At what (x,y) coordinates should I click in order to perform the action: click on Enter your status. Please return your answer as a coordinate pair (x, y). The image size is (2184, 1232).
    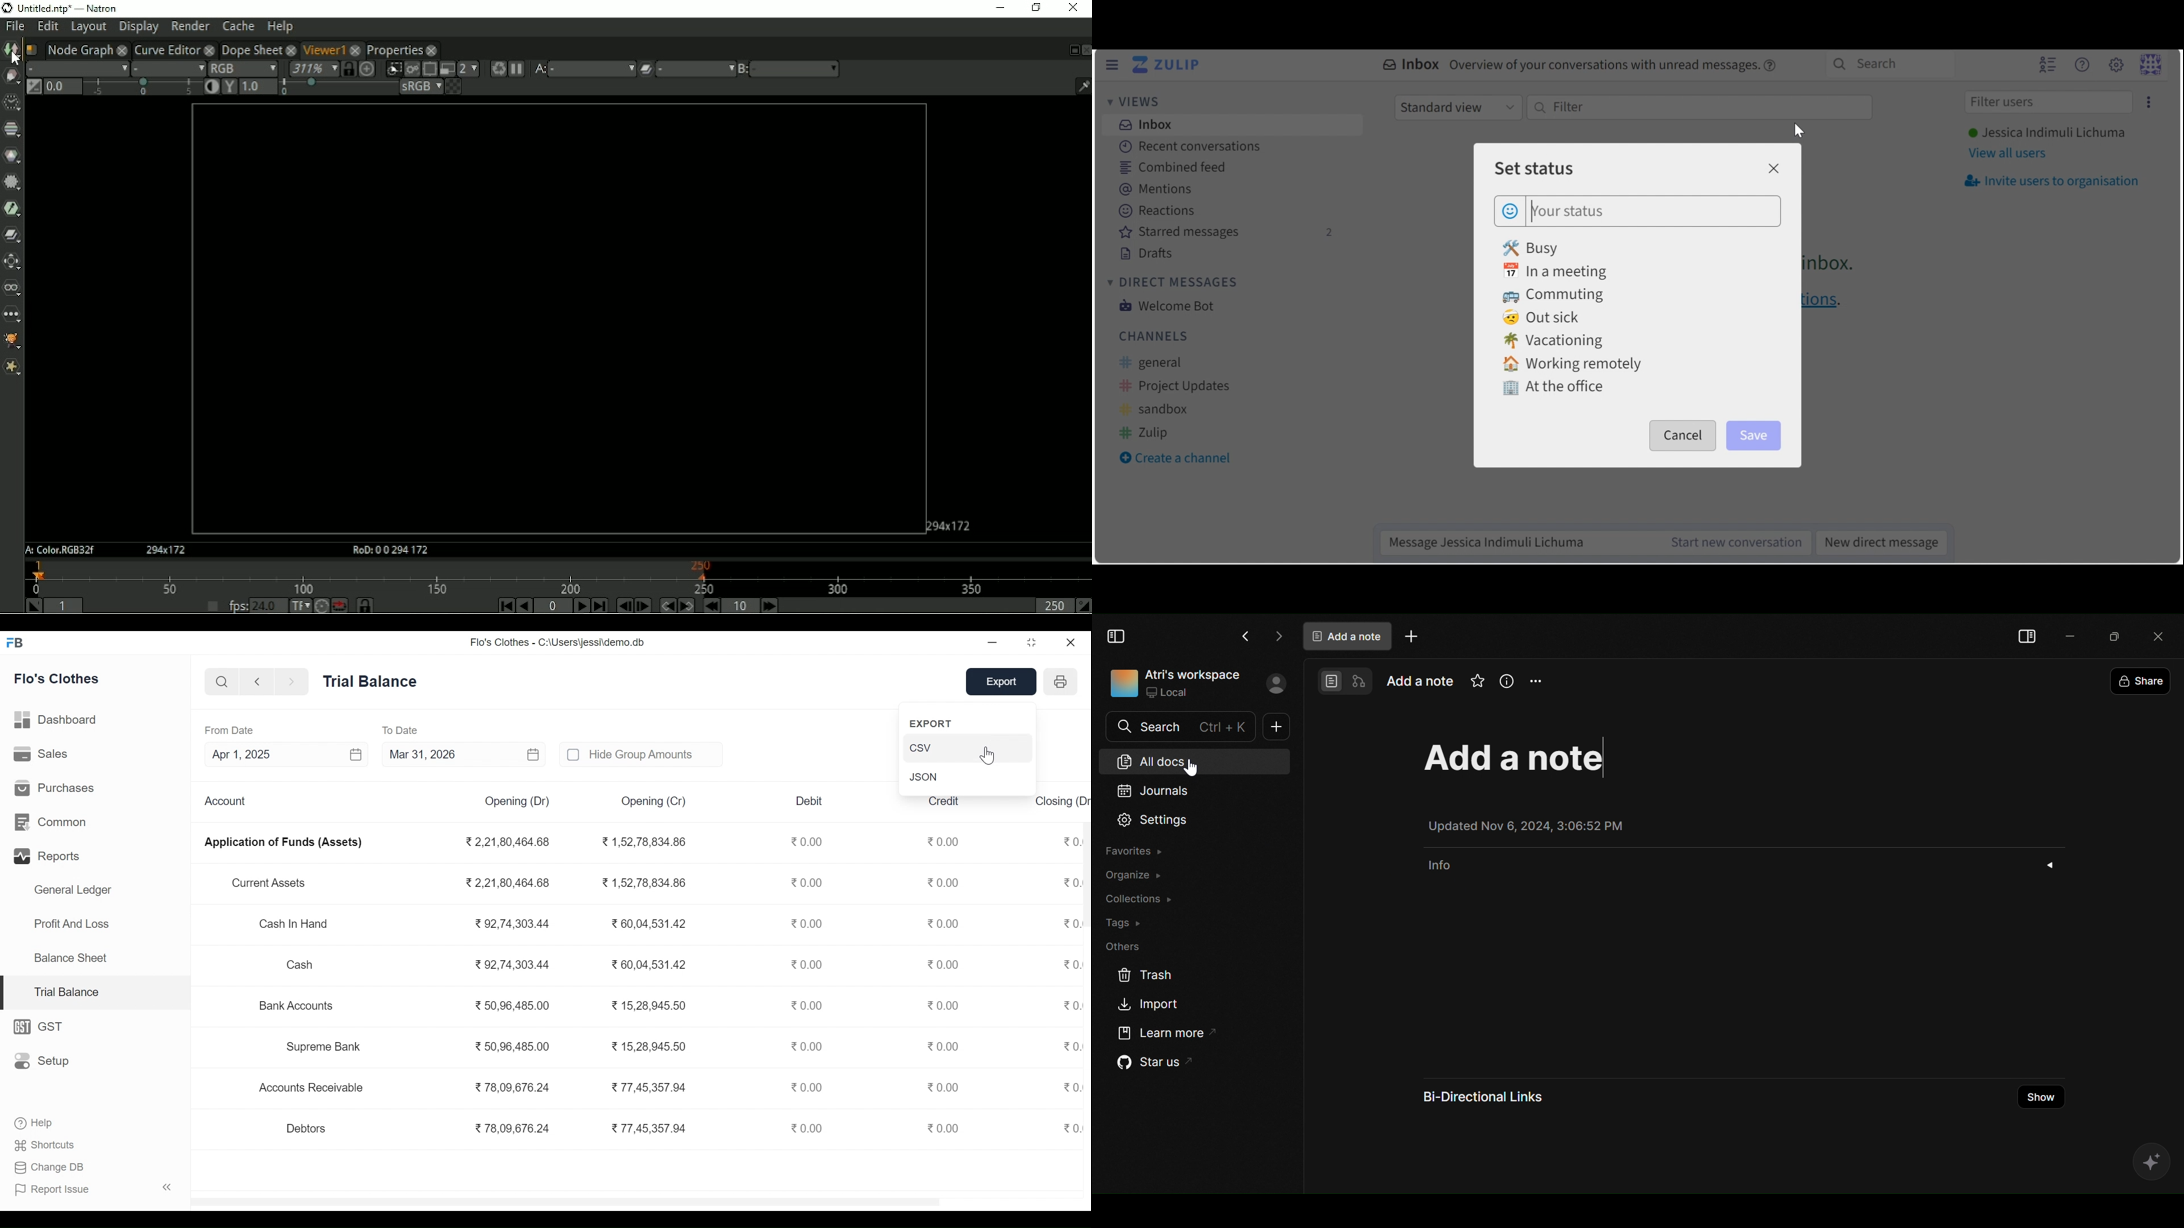
    Looking at the image, I should click on (1654, 210).